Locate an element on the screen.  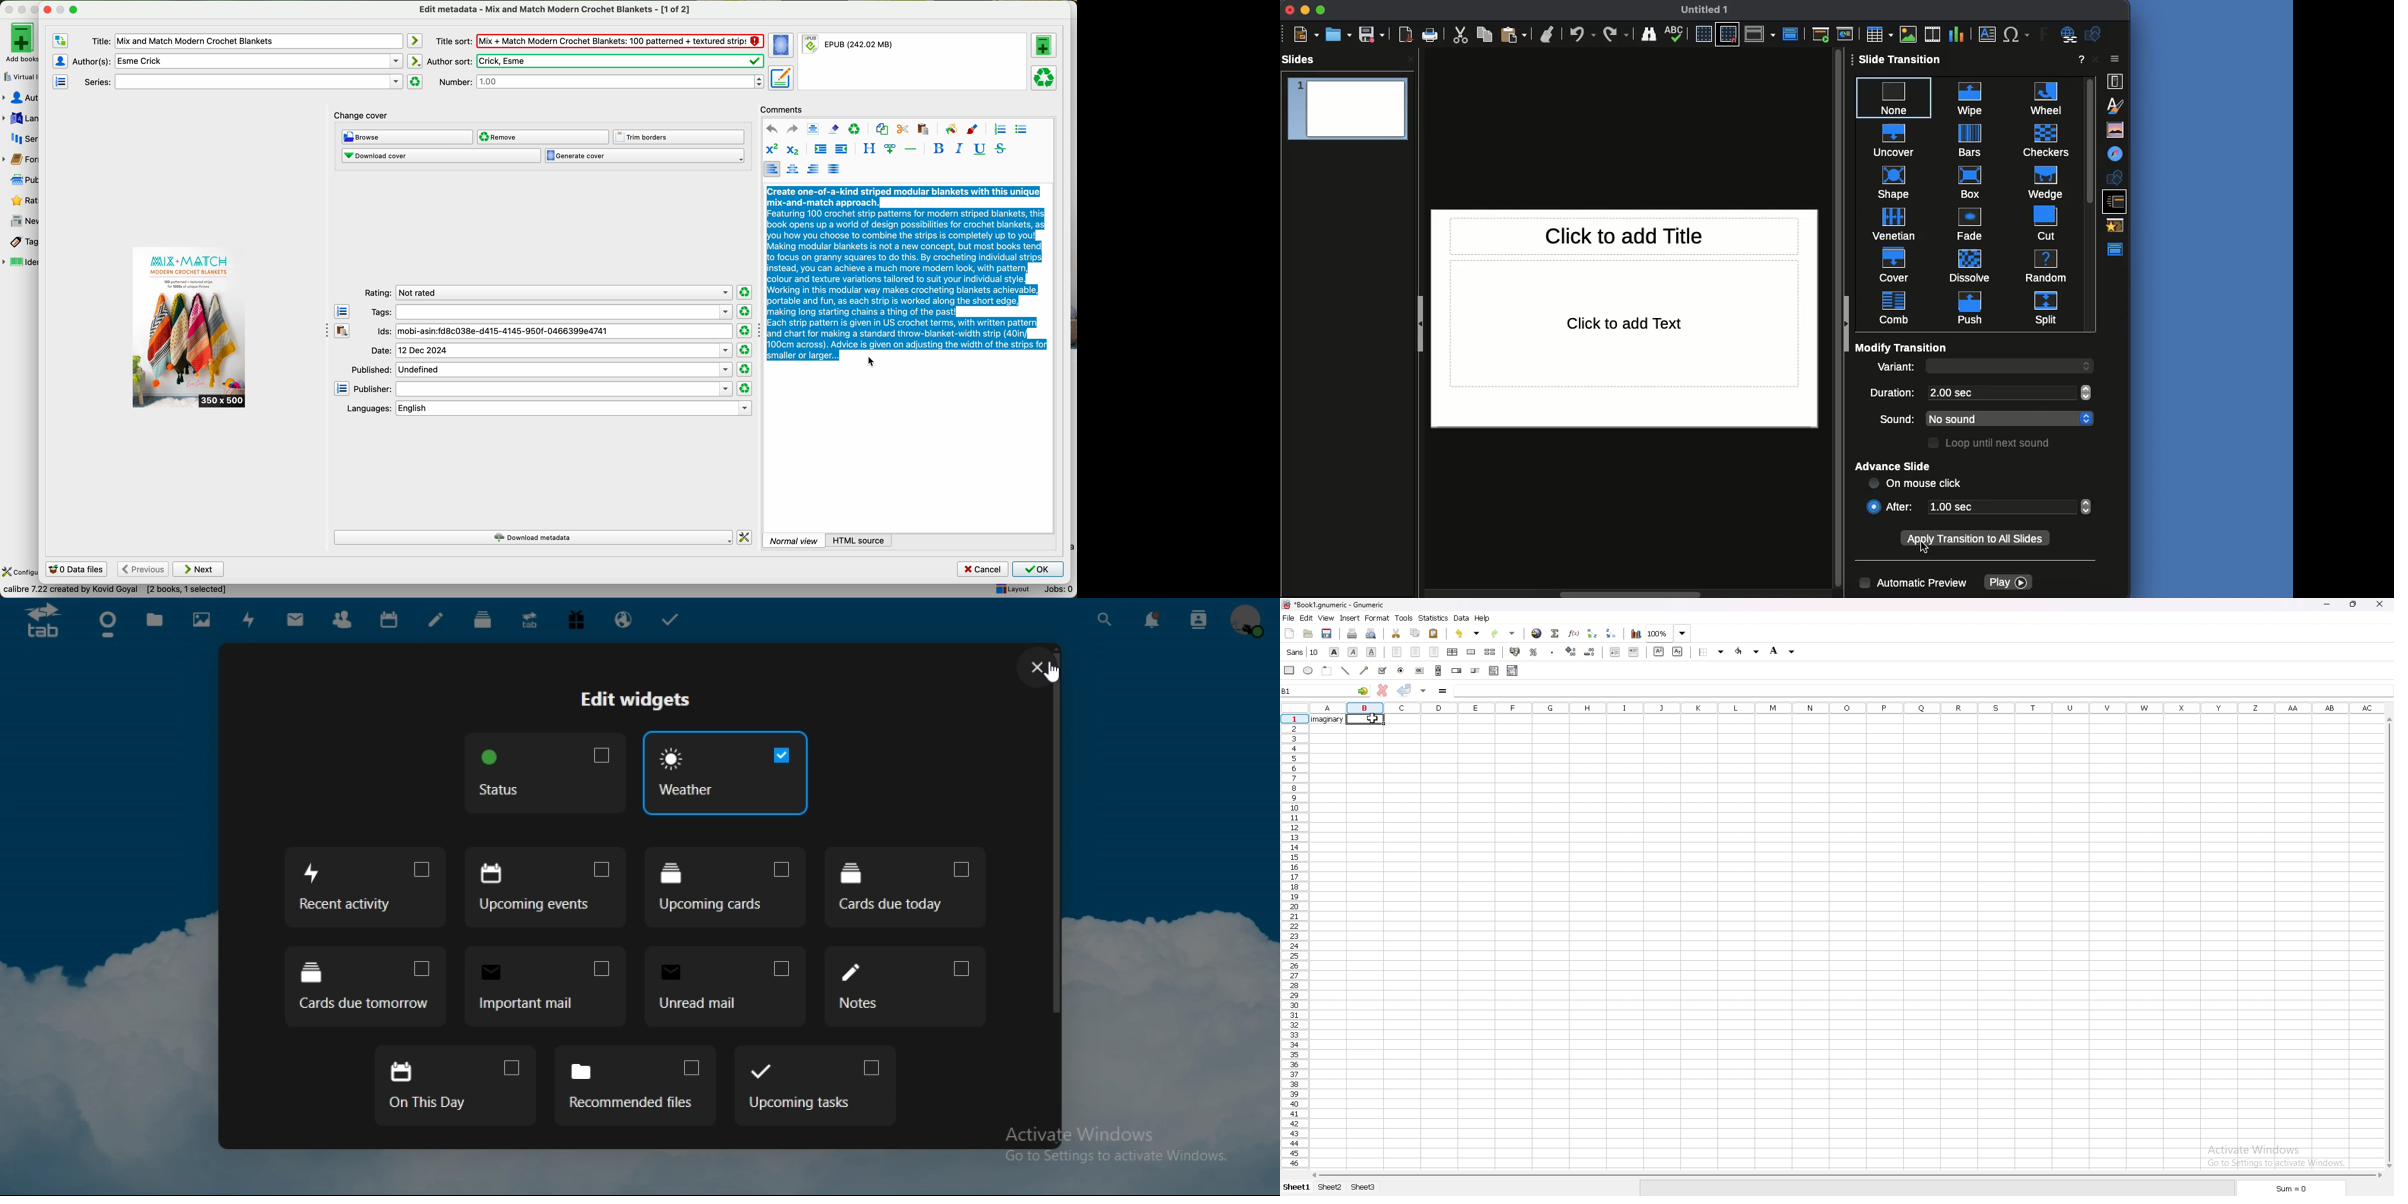
sheet 2 is located at coordinates (1331, 1188).